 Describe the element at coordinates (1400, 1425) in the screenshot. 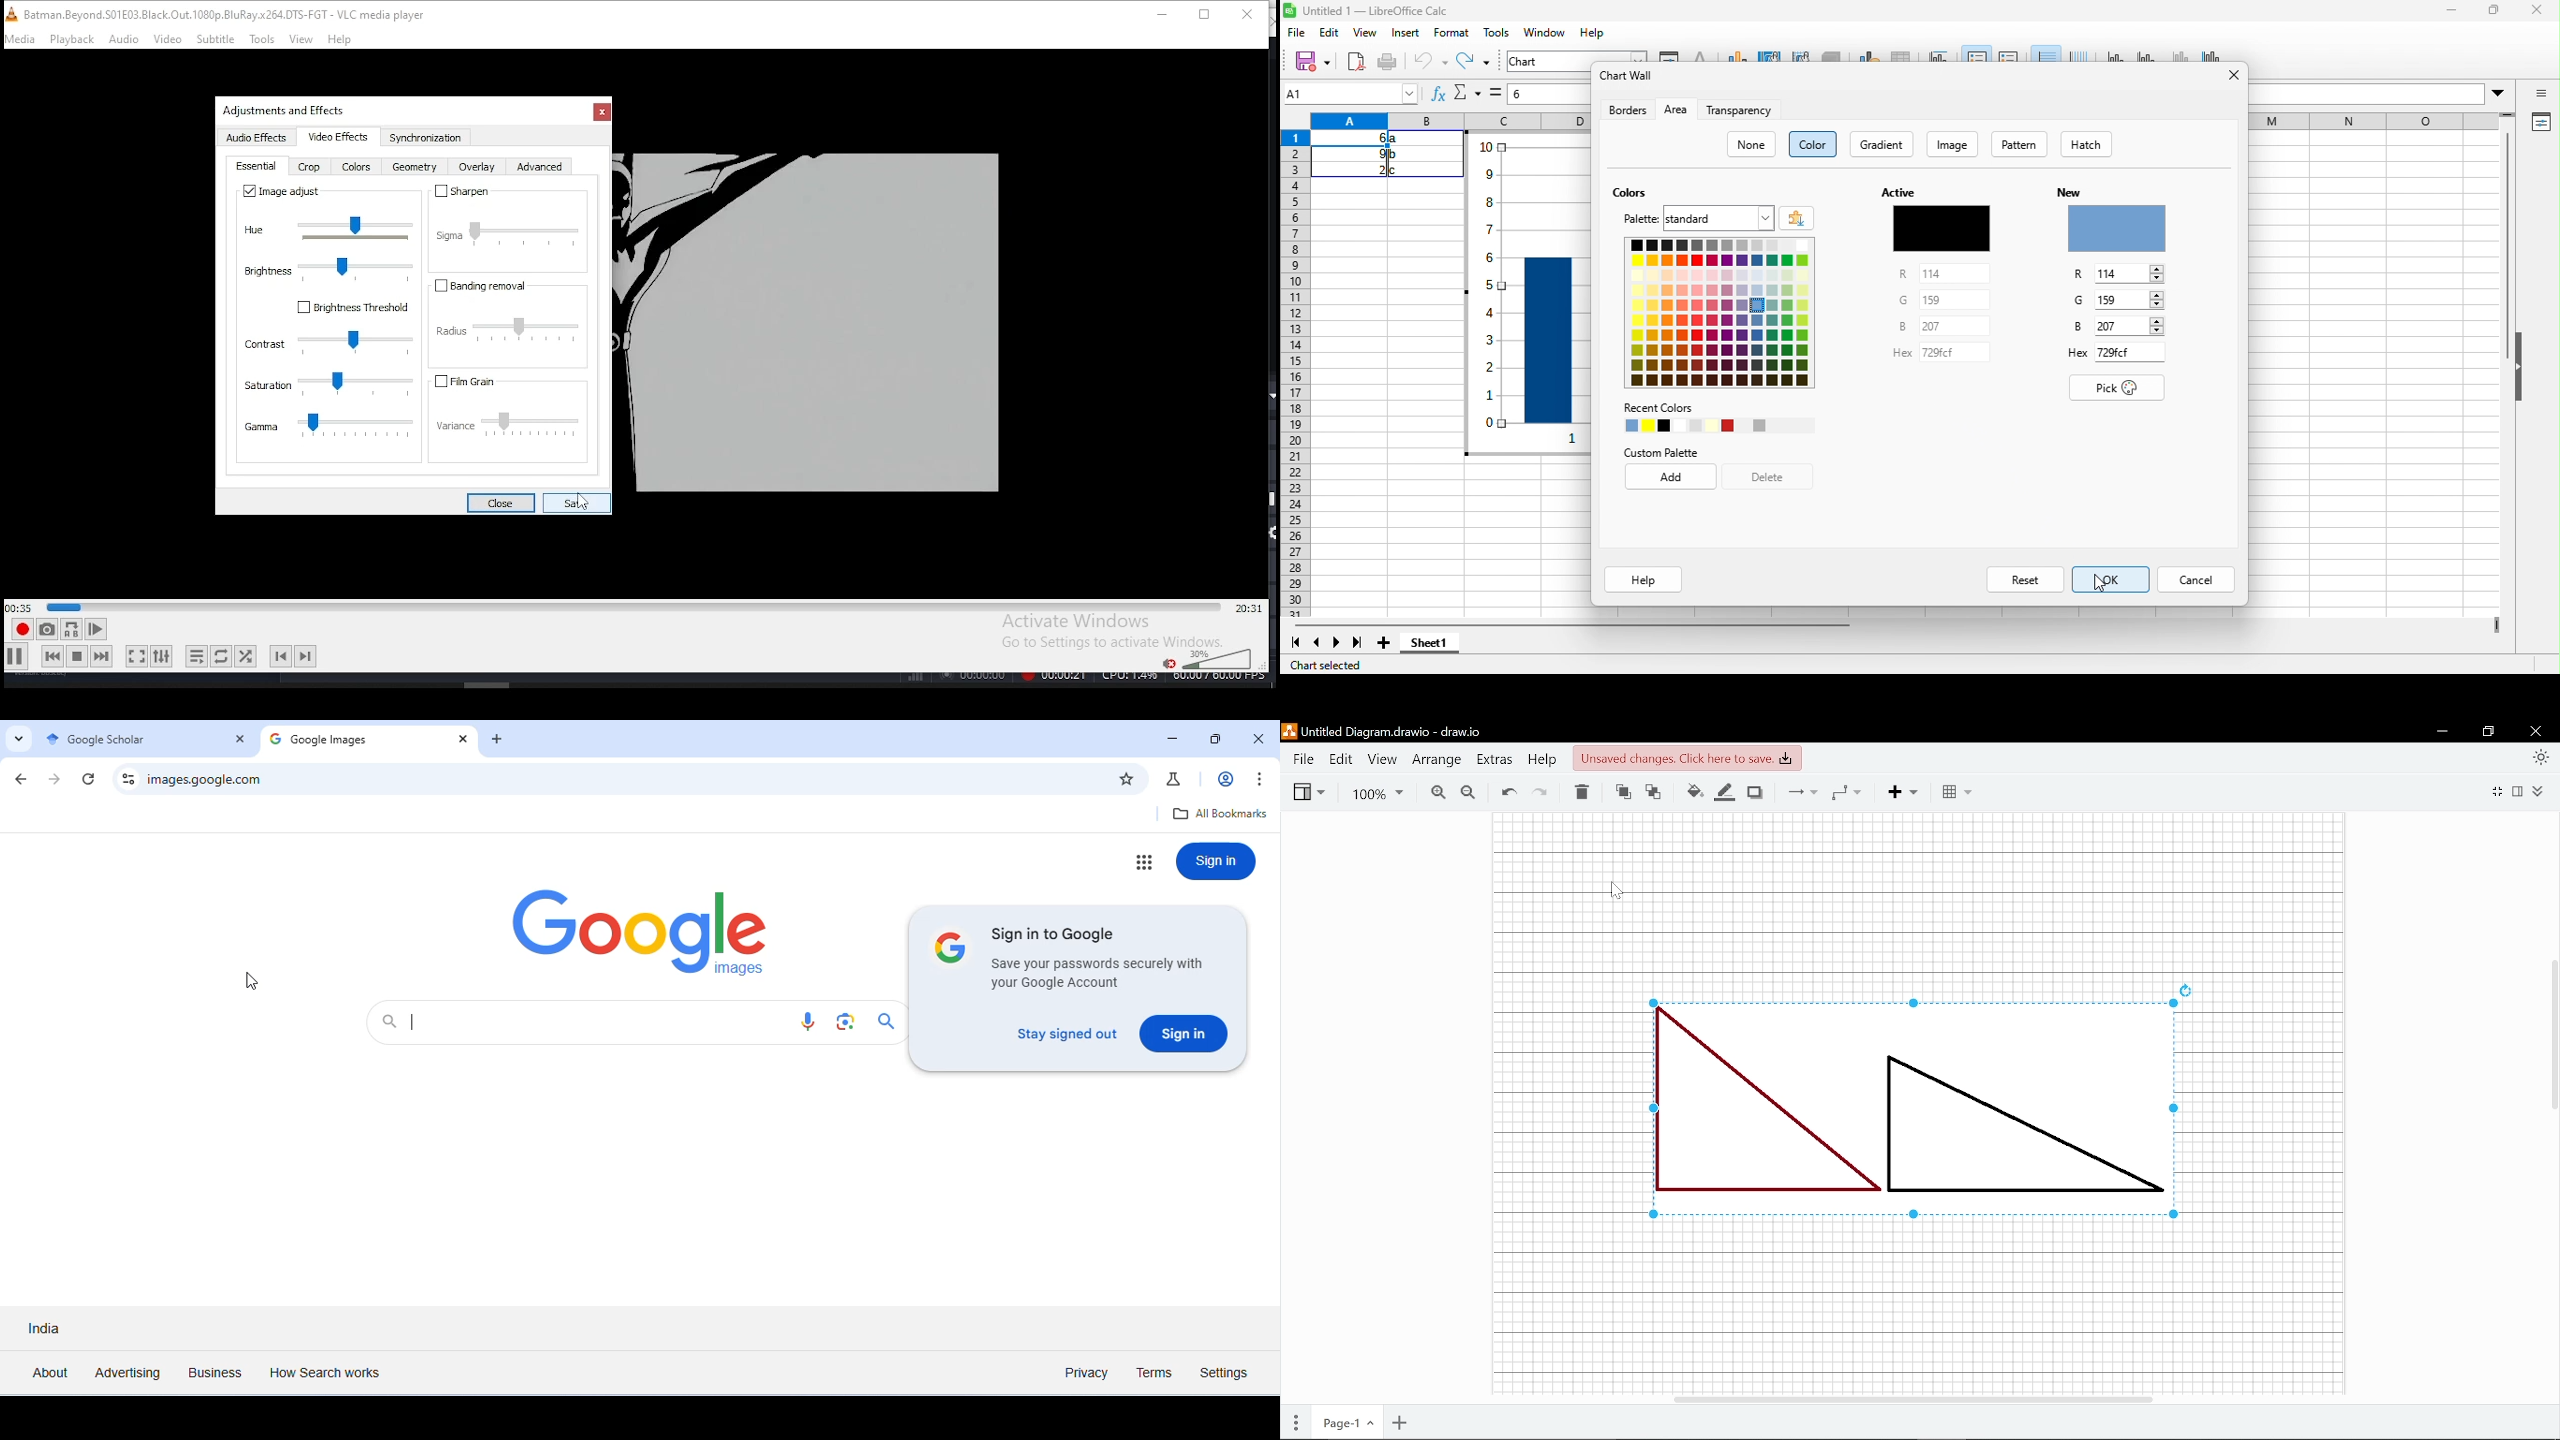

I see `Add page` at that location.